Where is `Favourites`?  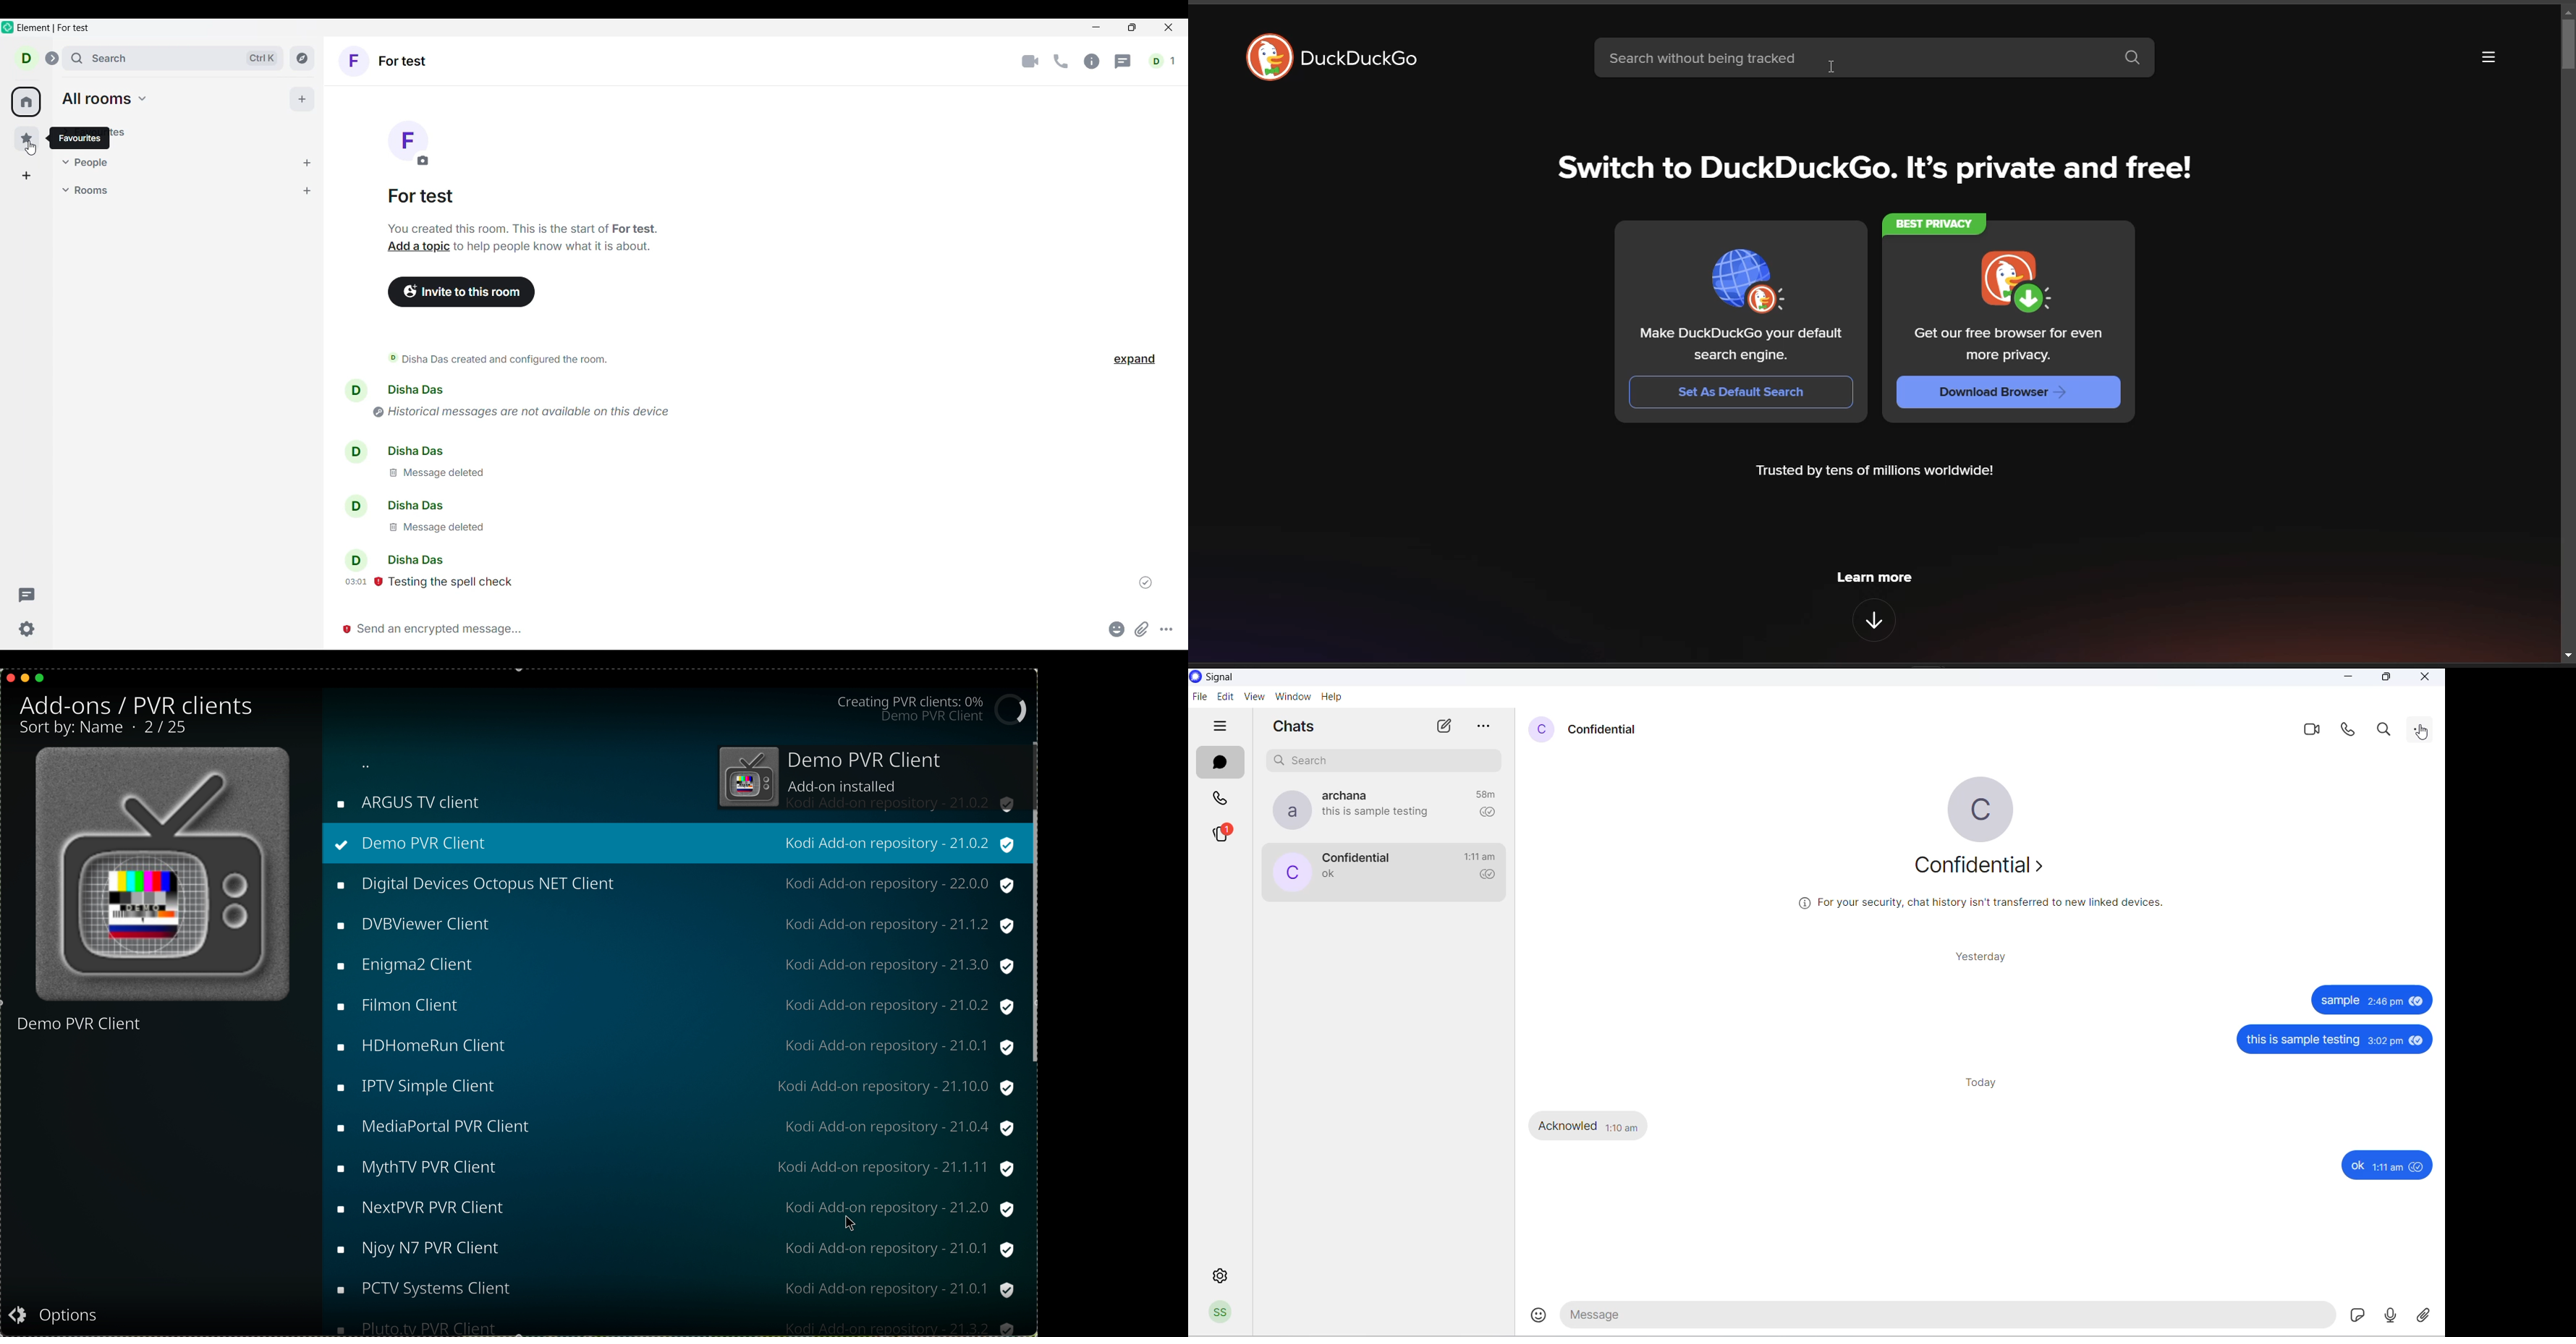
Favourites is located at coordinates (27, 139).